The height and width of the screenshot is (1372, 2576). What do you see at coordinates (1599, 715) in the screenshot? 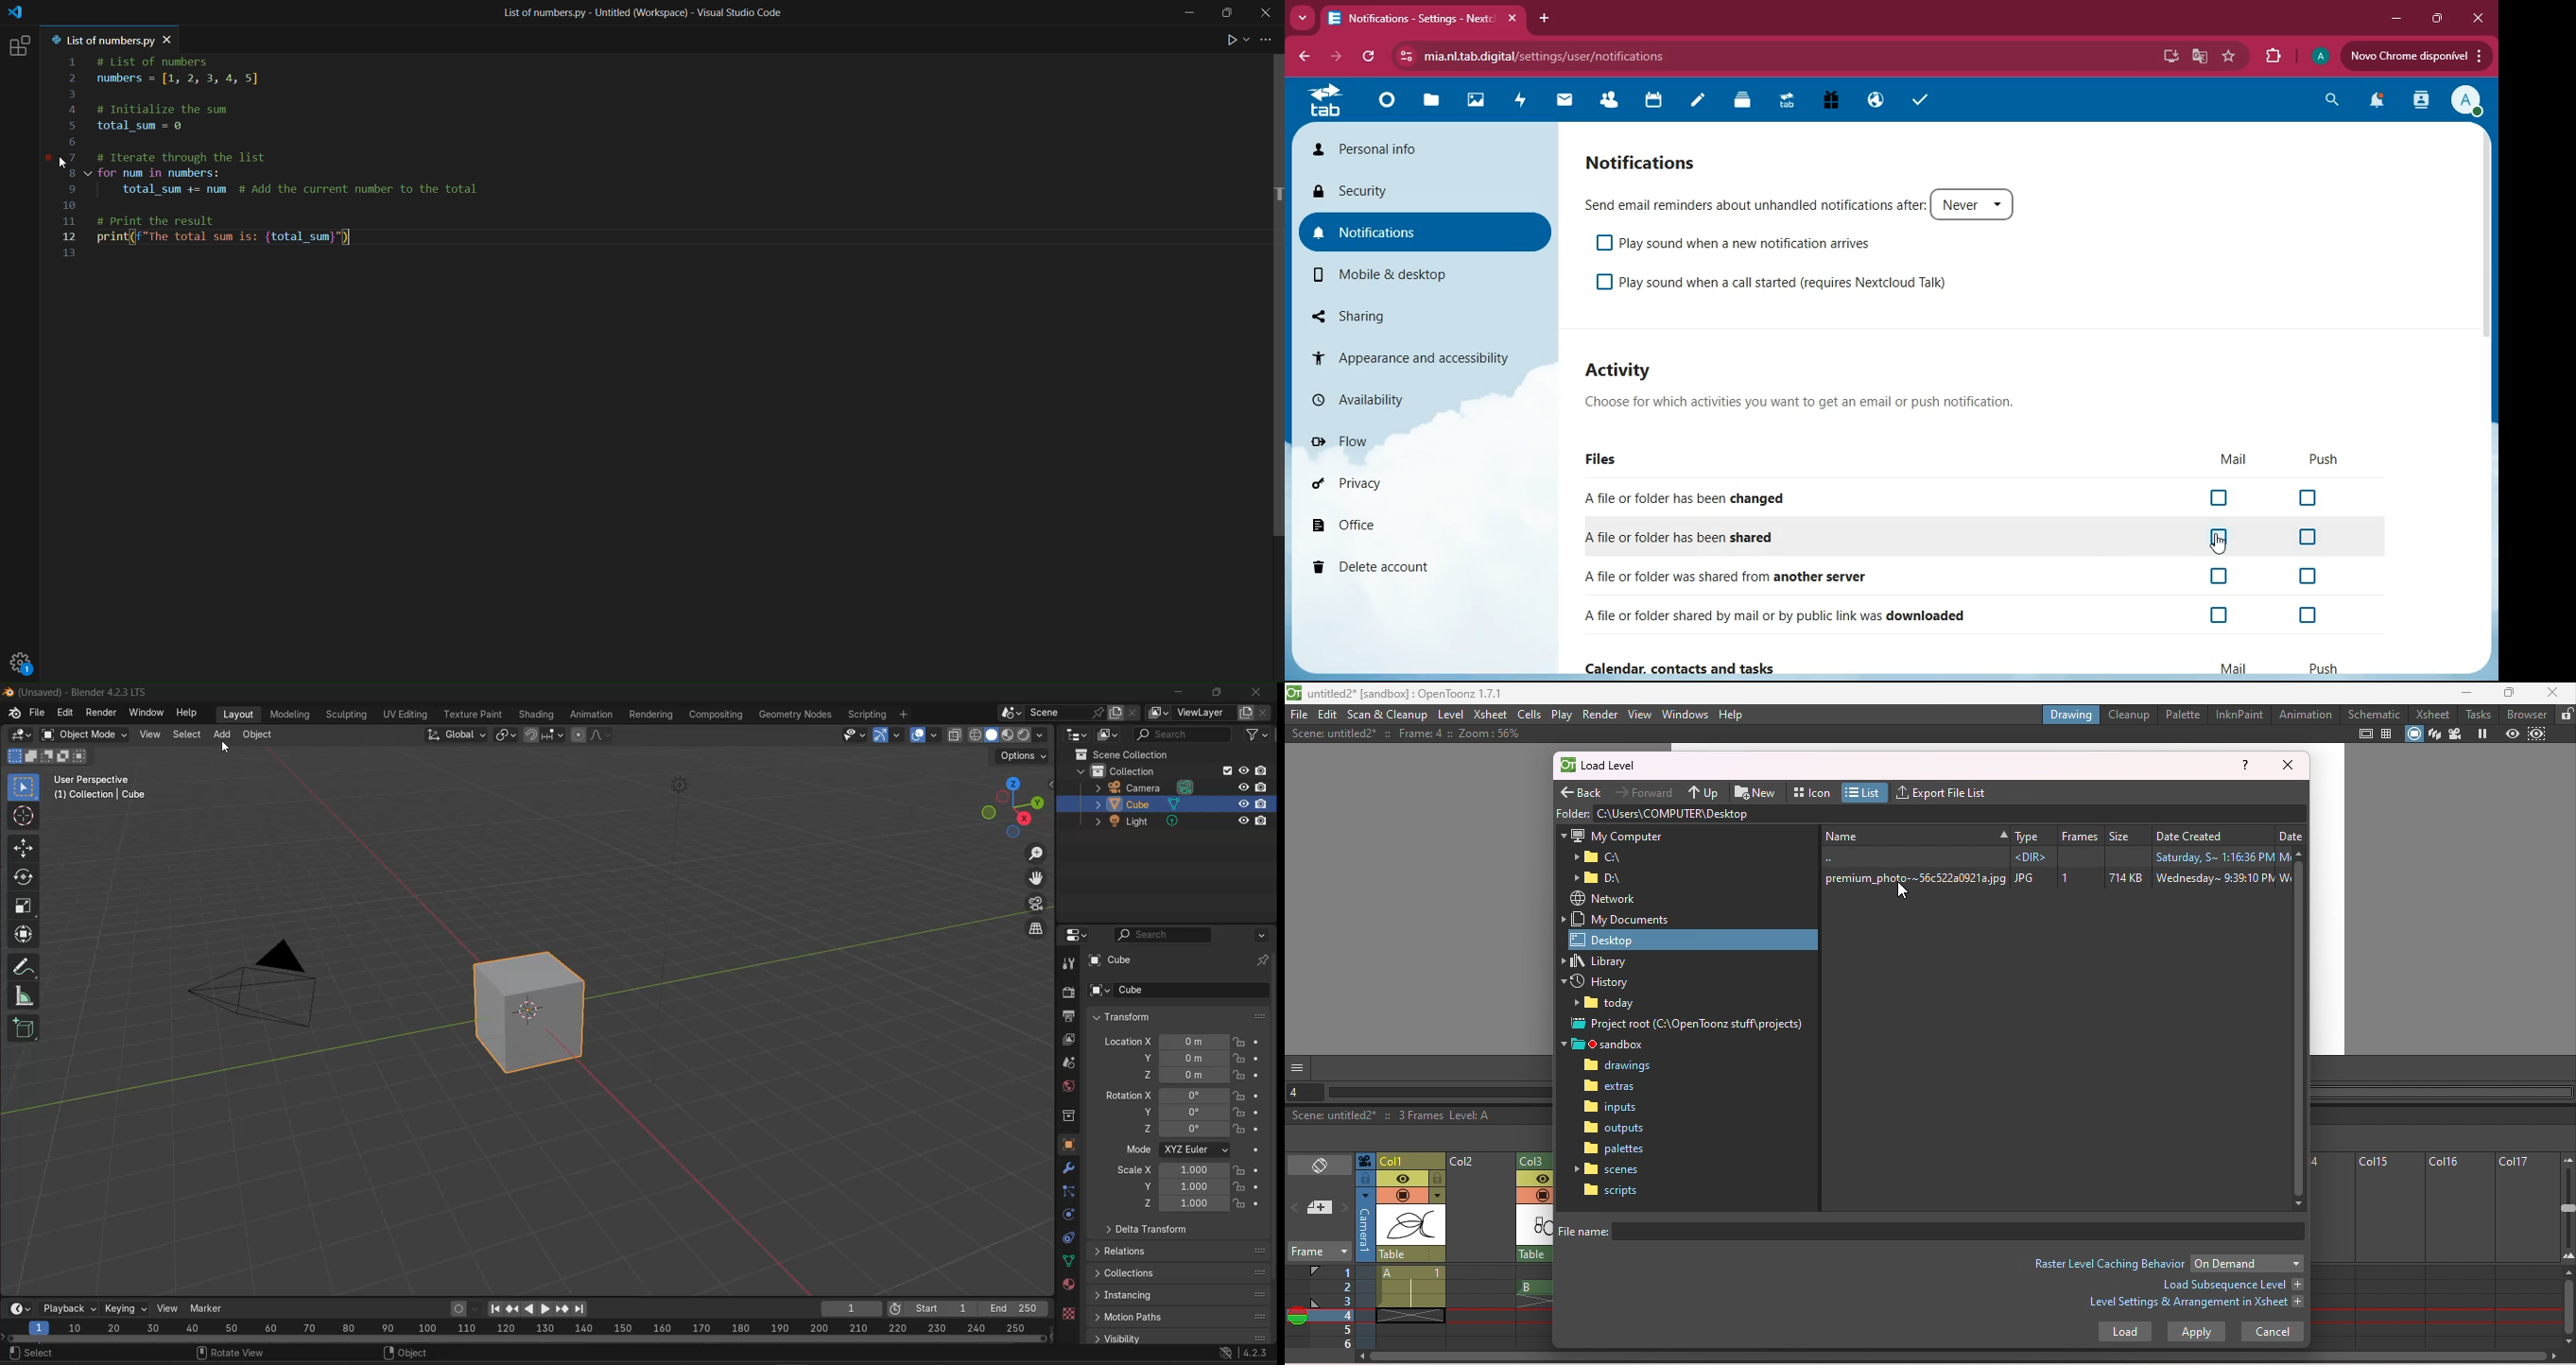
I see `Render` at bounding box center [1599, 715].